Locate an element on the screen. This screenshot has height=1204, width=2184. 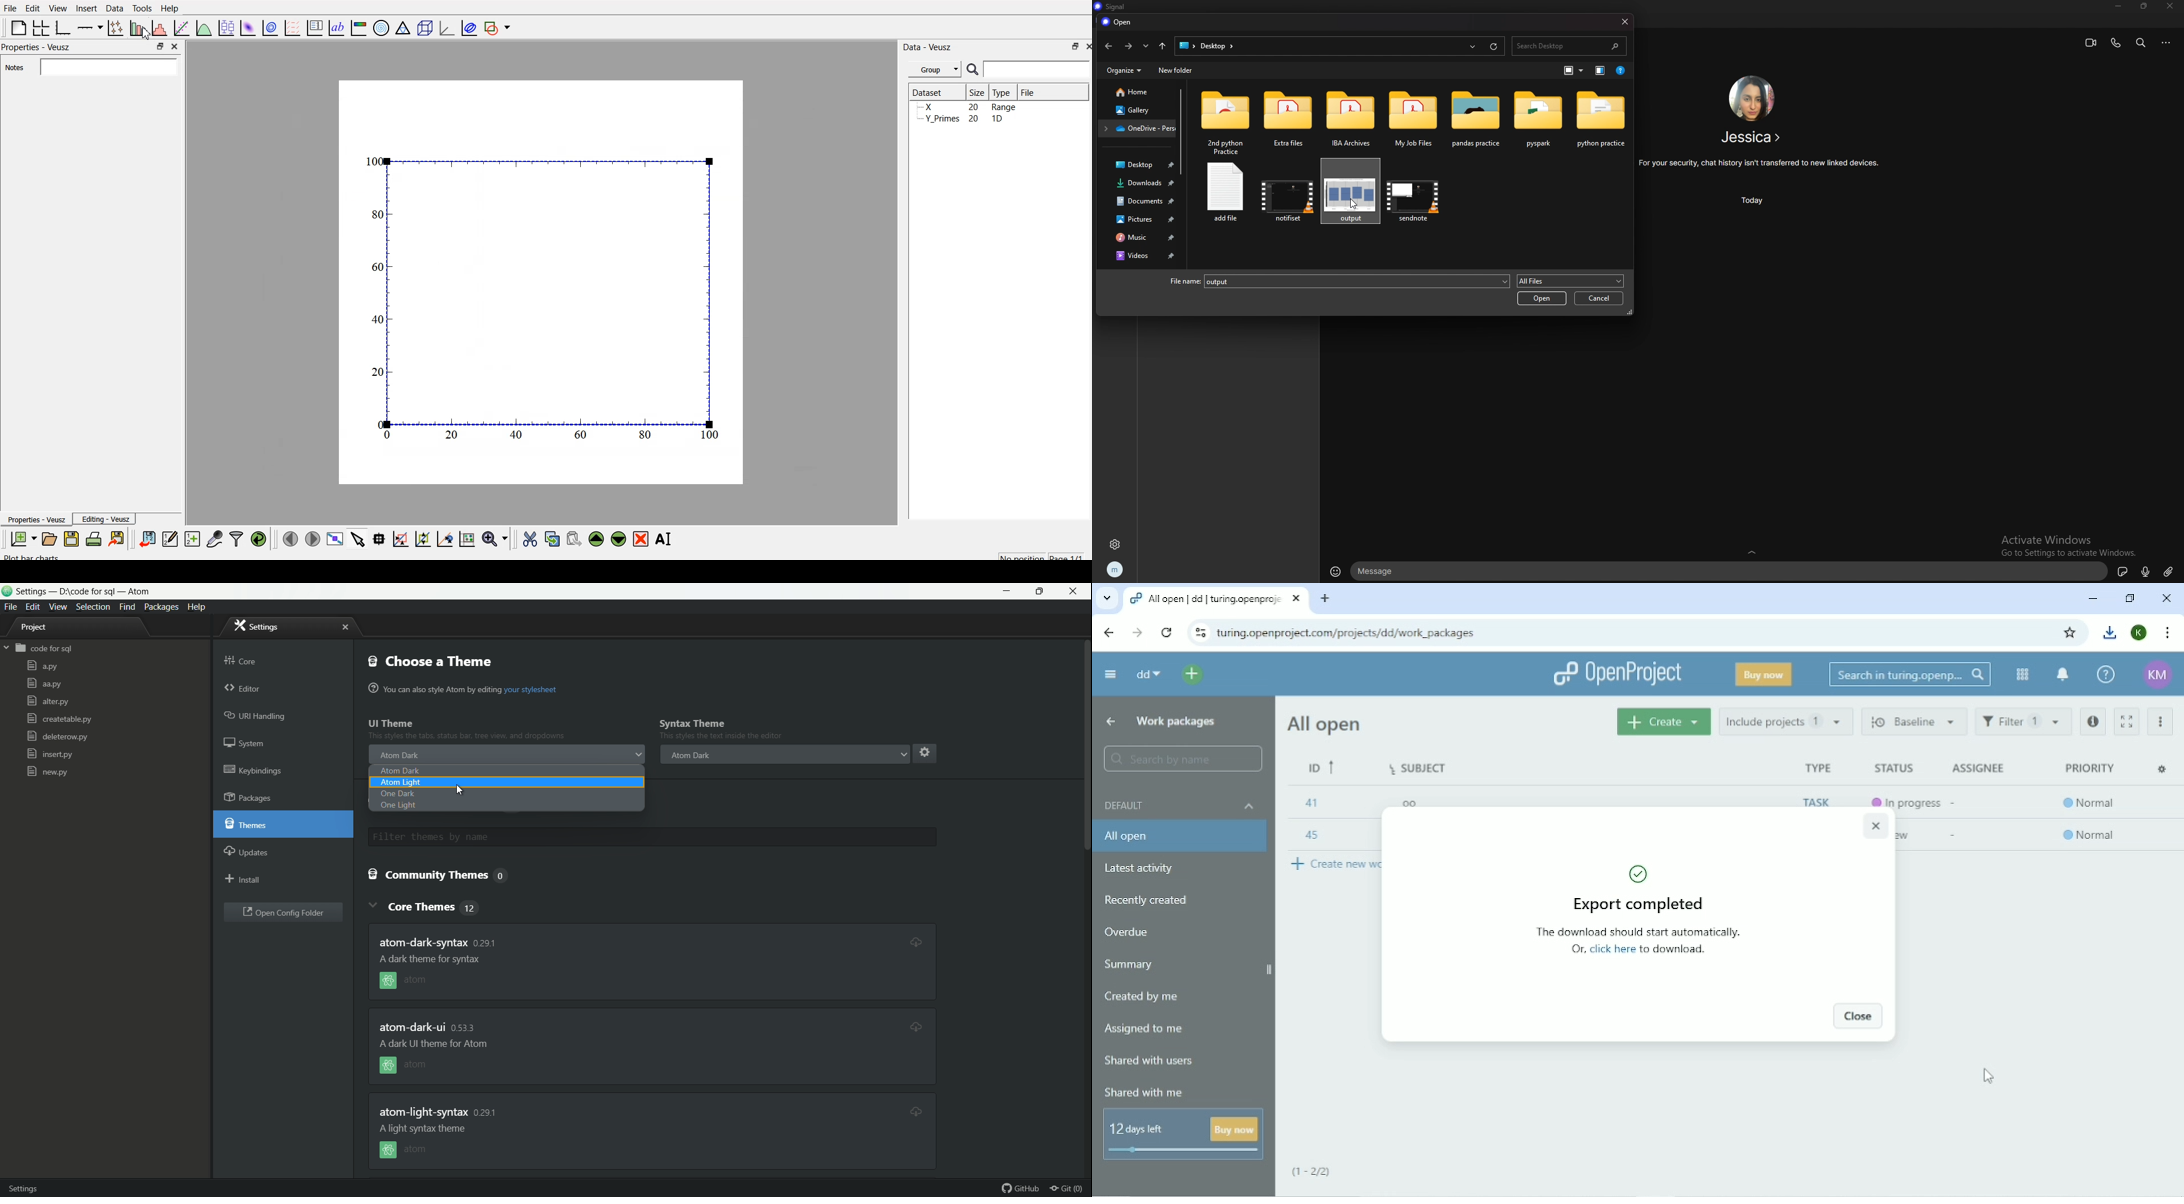
search is located at coordinates (1569, 47).